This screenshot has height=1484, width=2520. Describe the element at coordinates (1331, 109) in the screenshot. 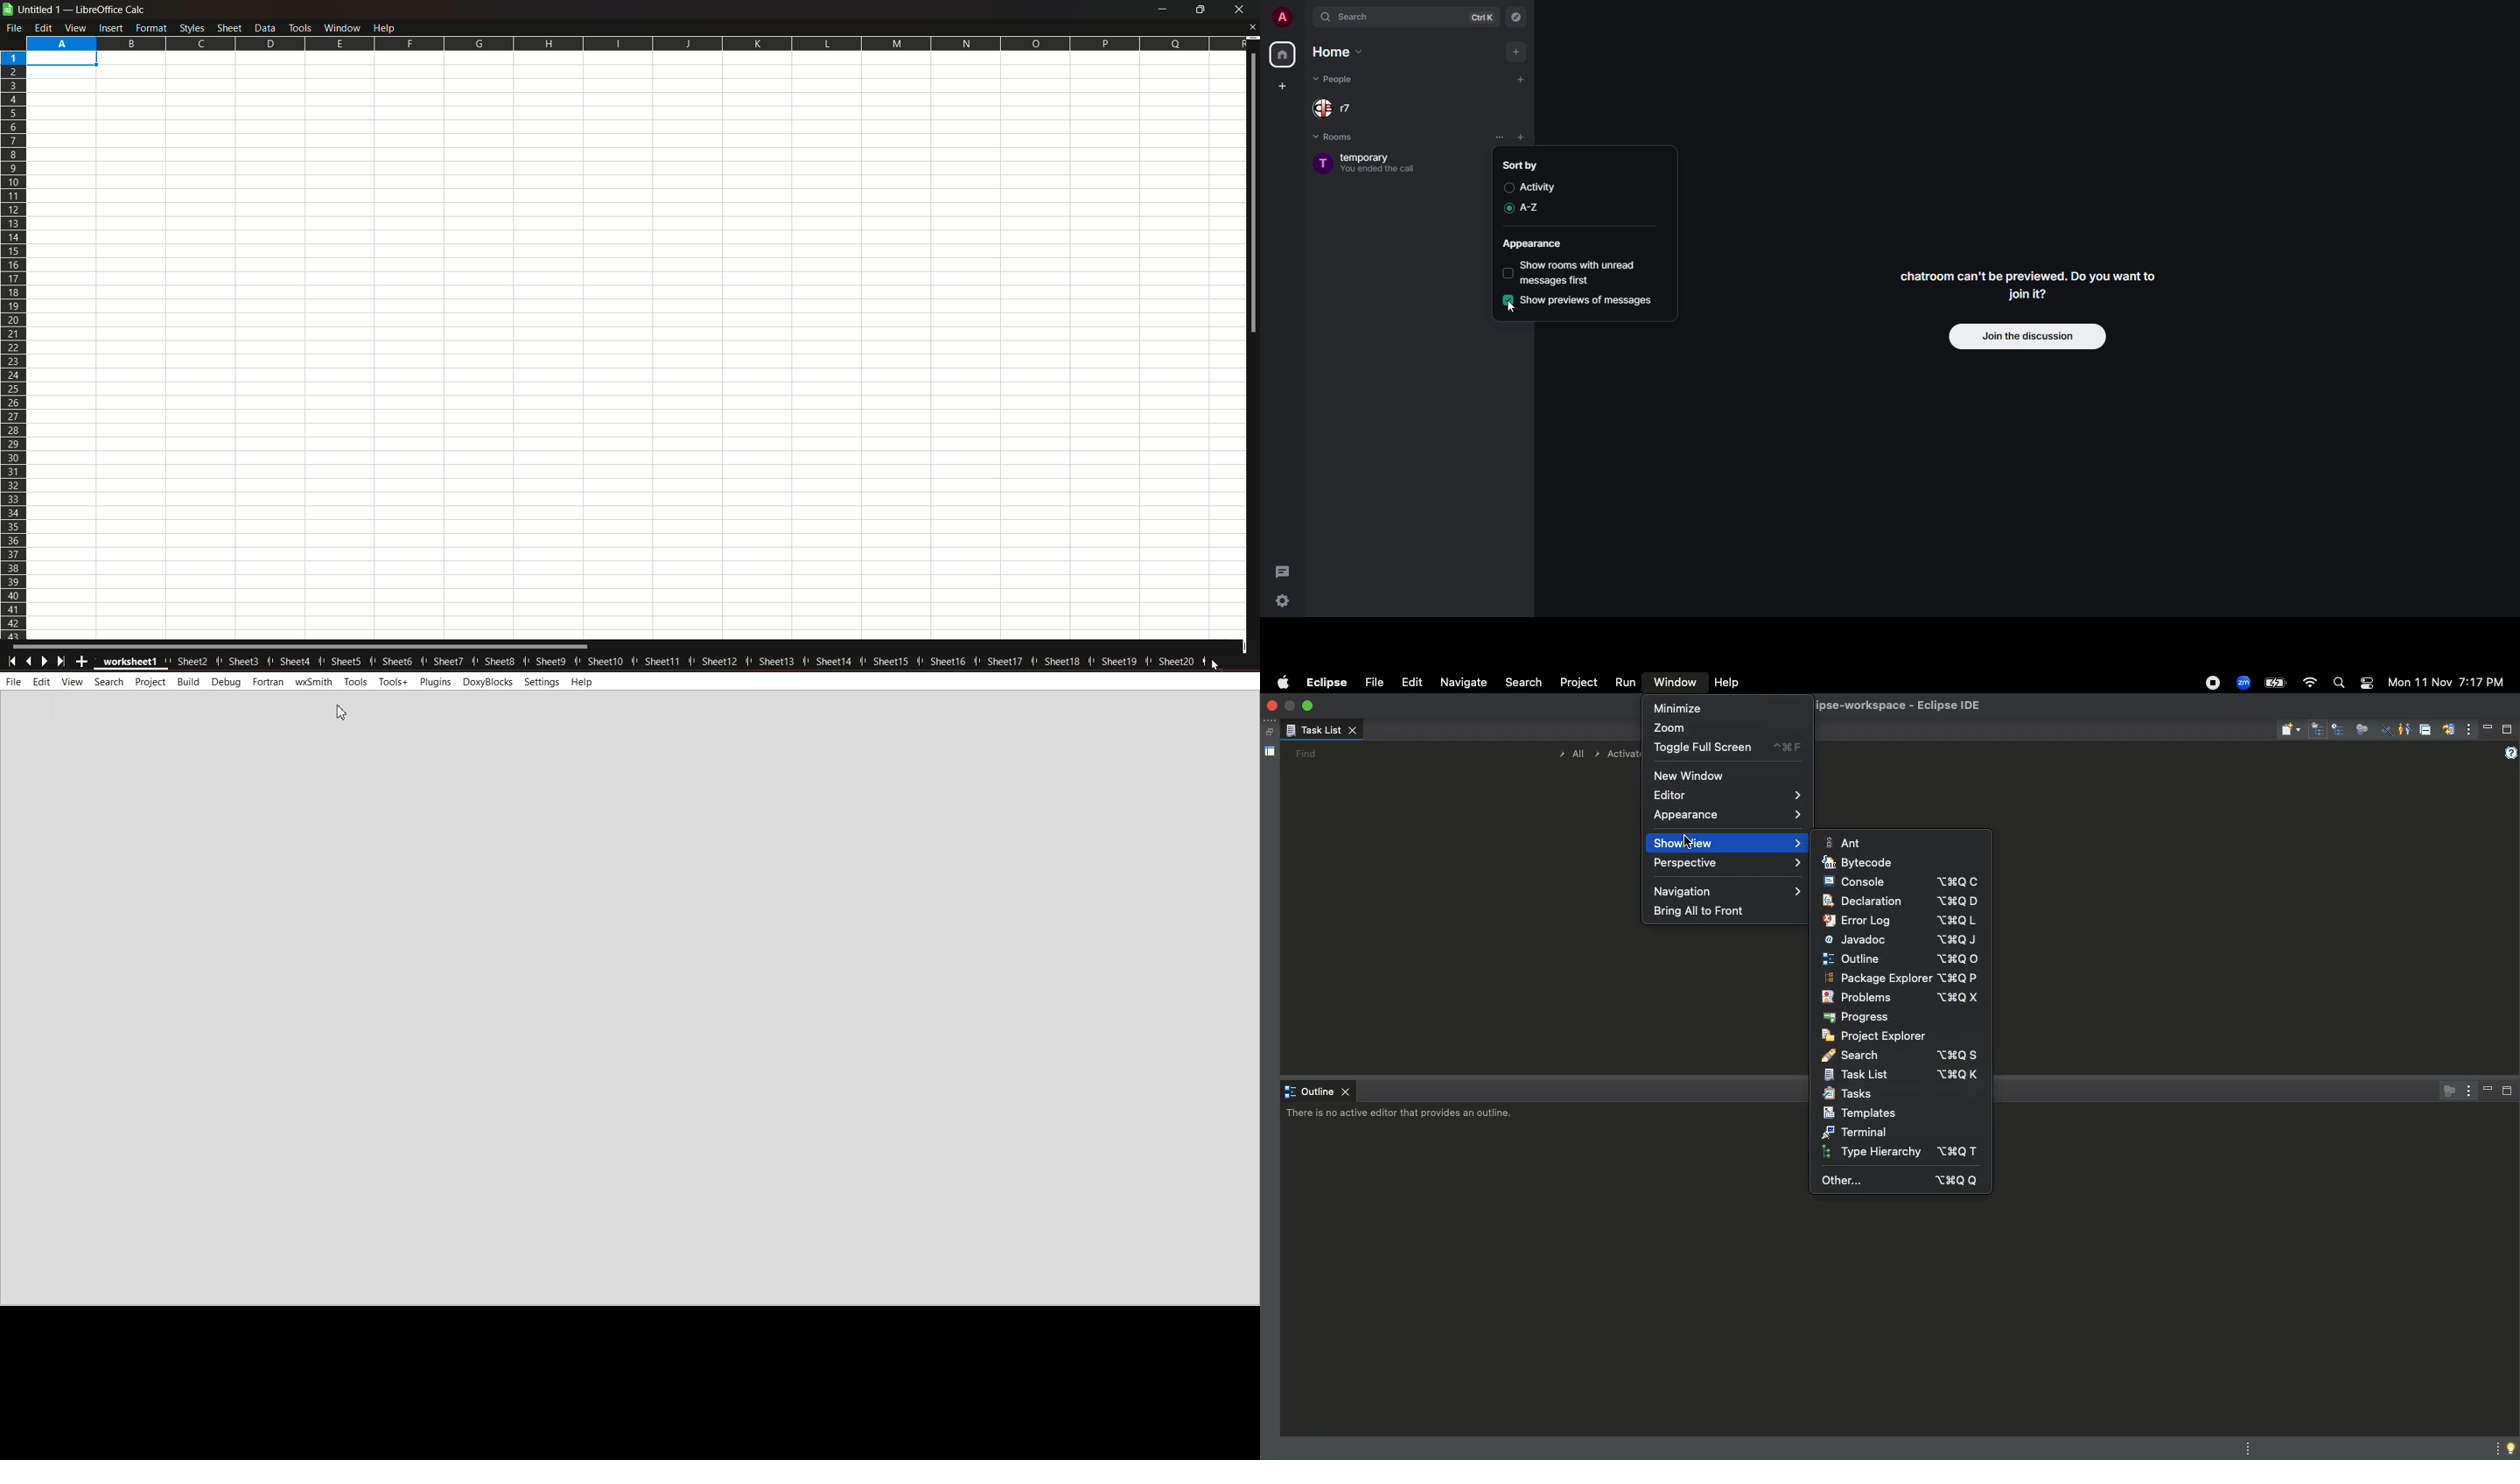

I see `people` at that location.